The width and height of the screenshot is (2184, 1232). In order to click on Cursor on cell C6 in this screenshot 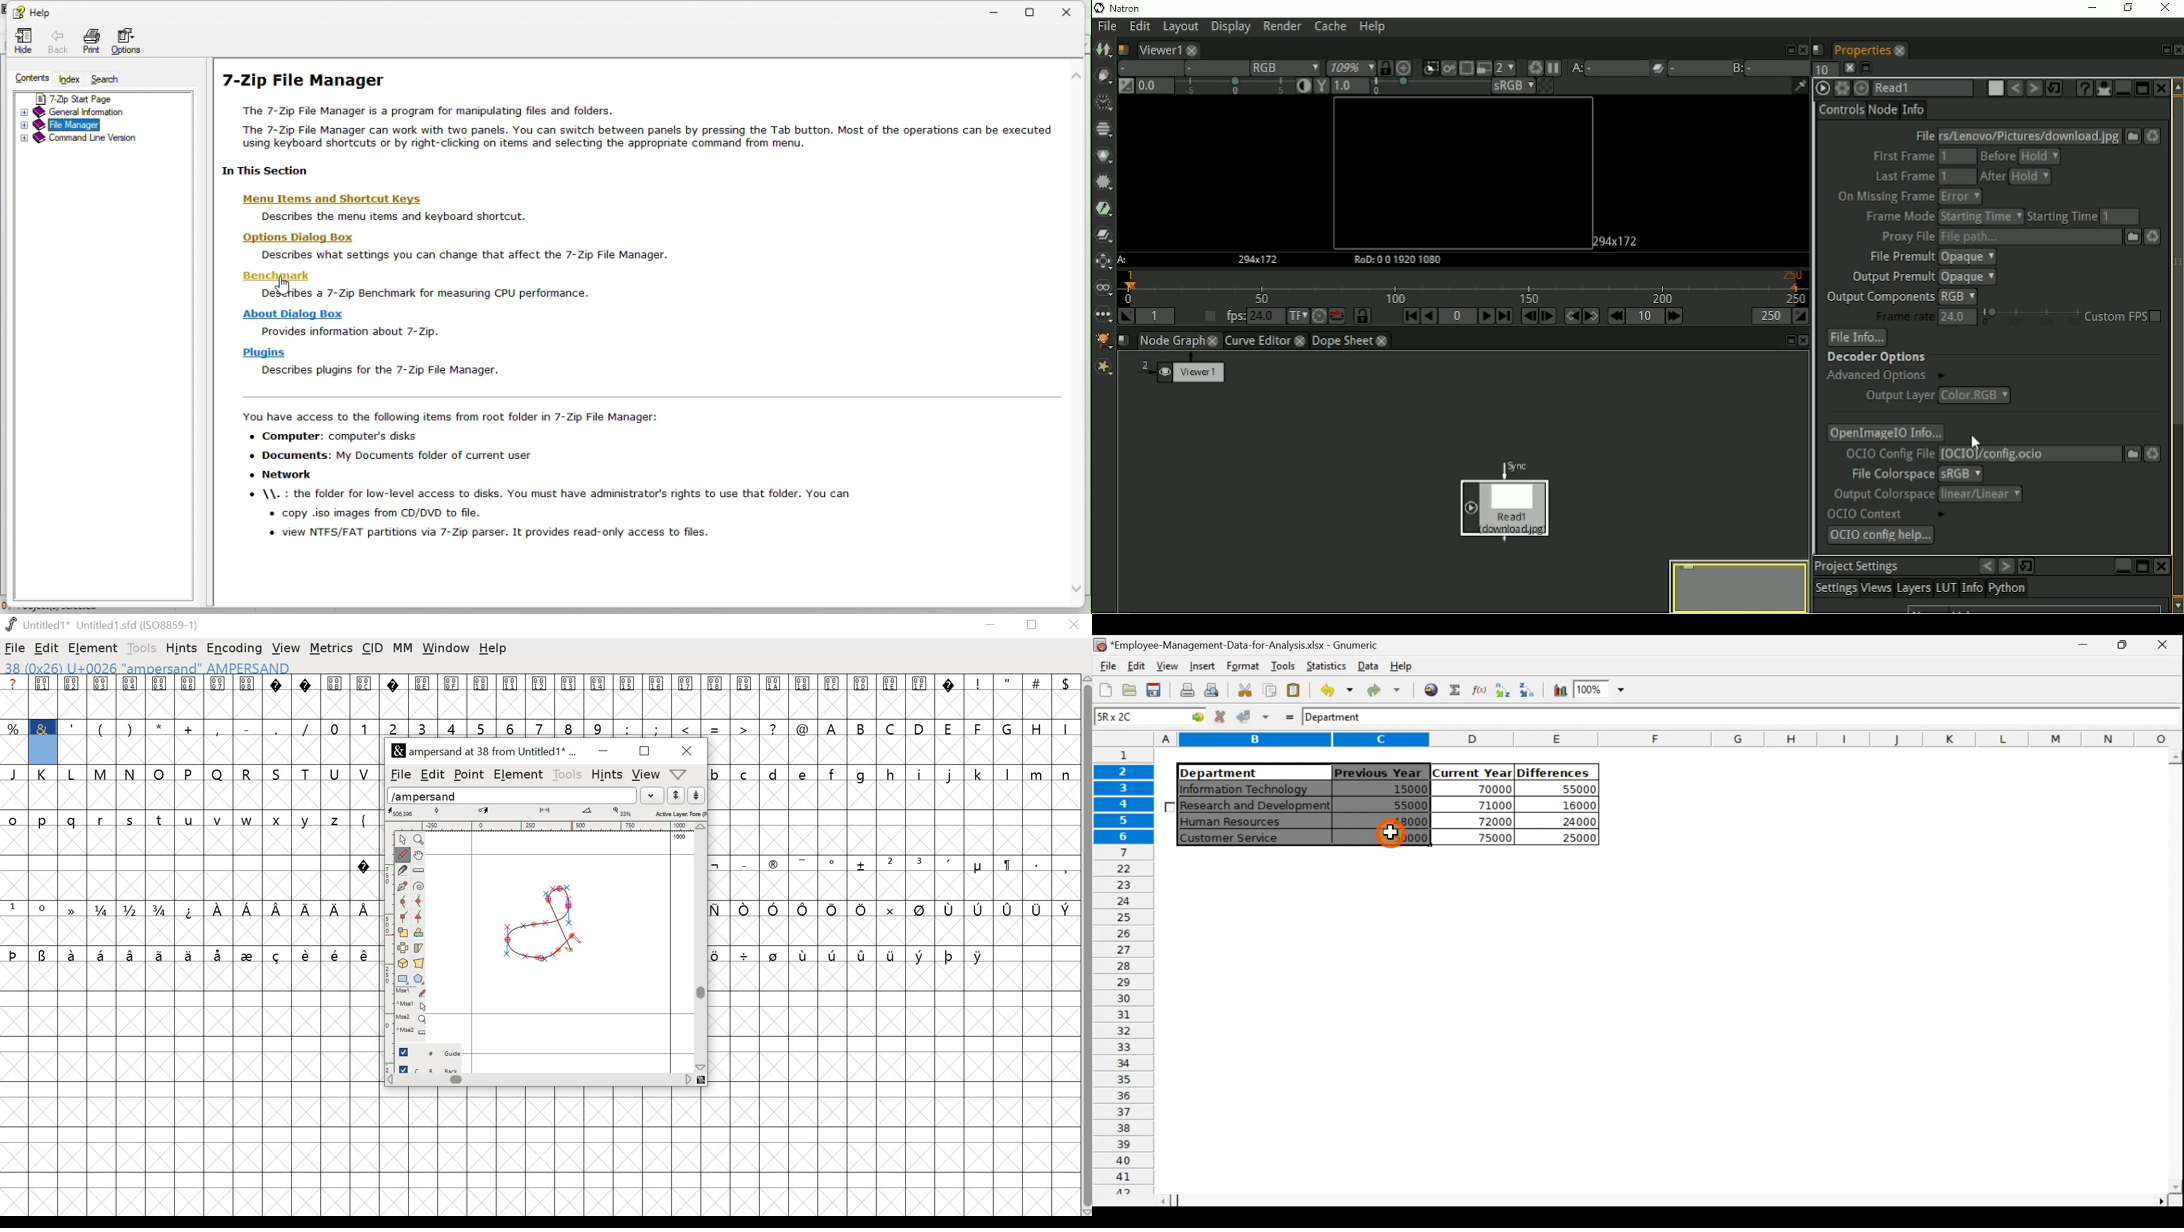, I will do `click(1393, 835)`.